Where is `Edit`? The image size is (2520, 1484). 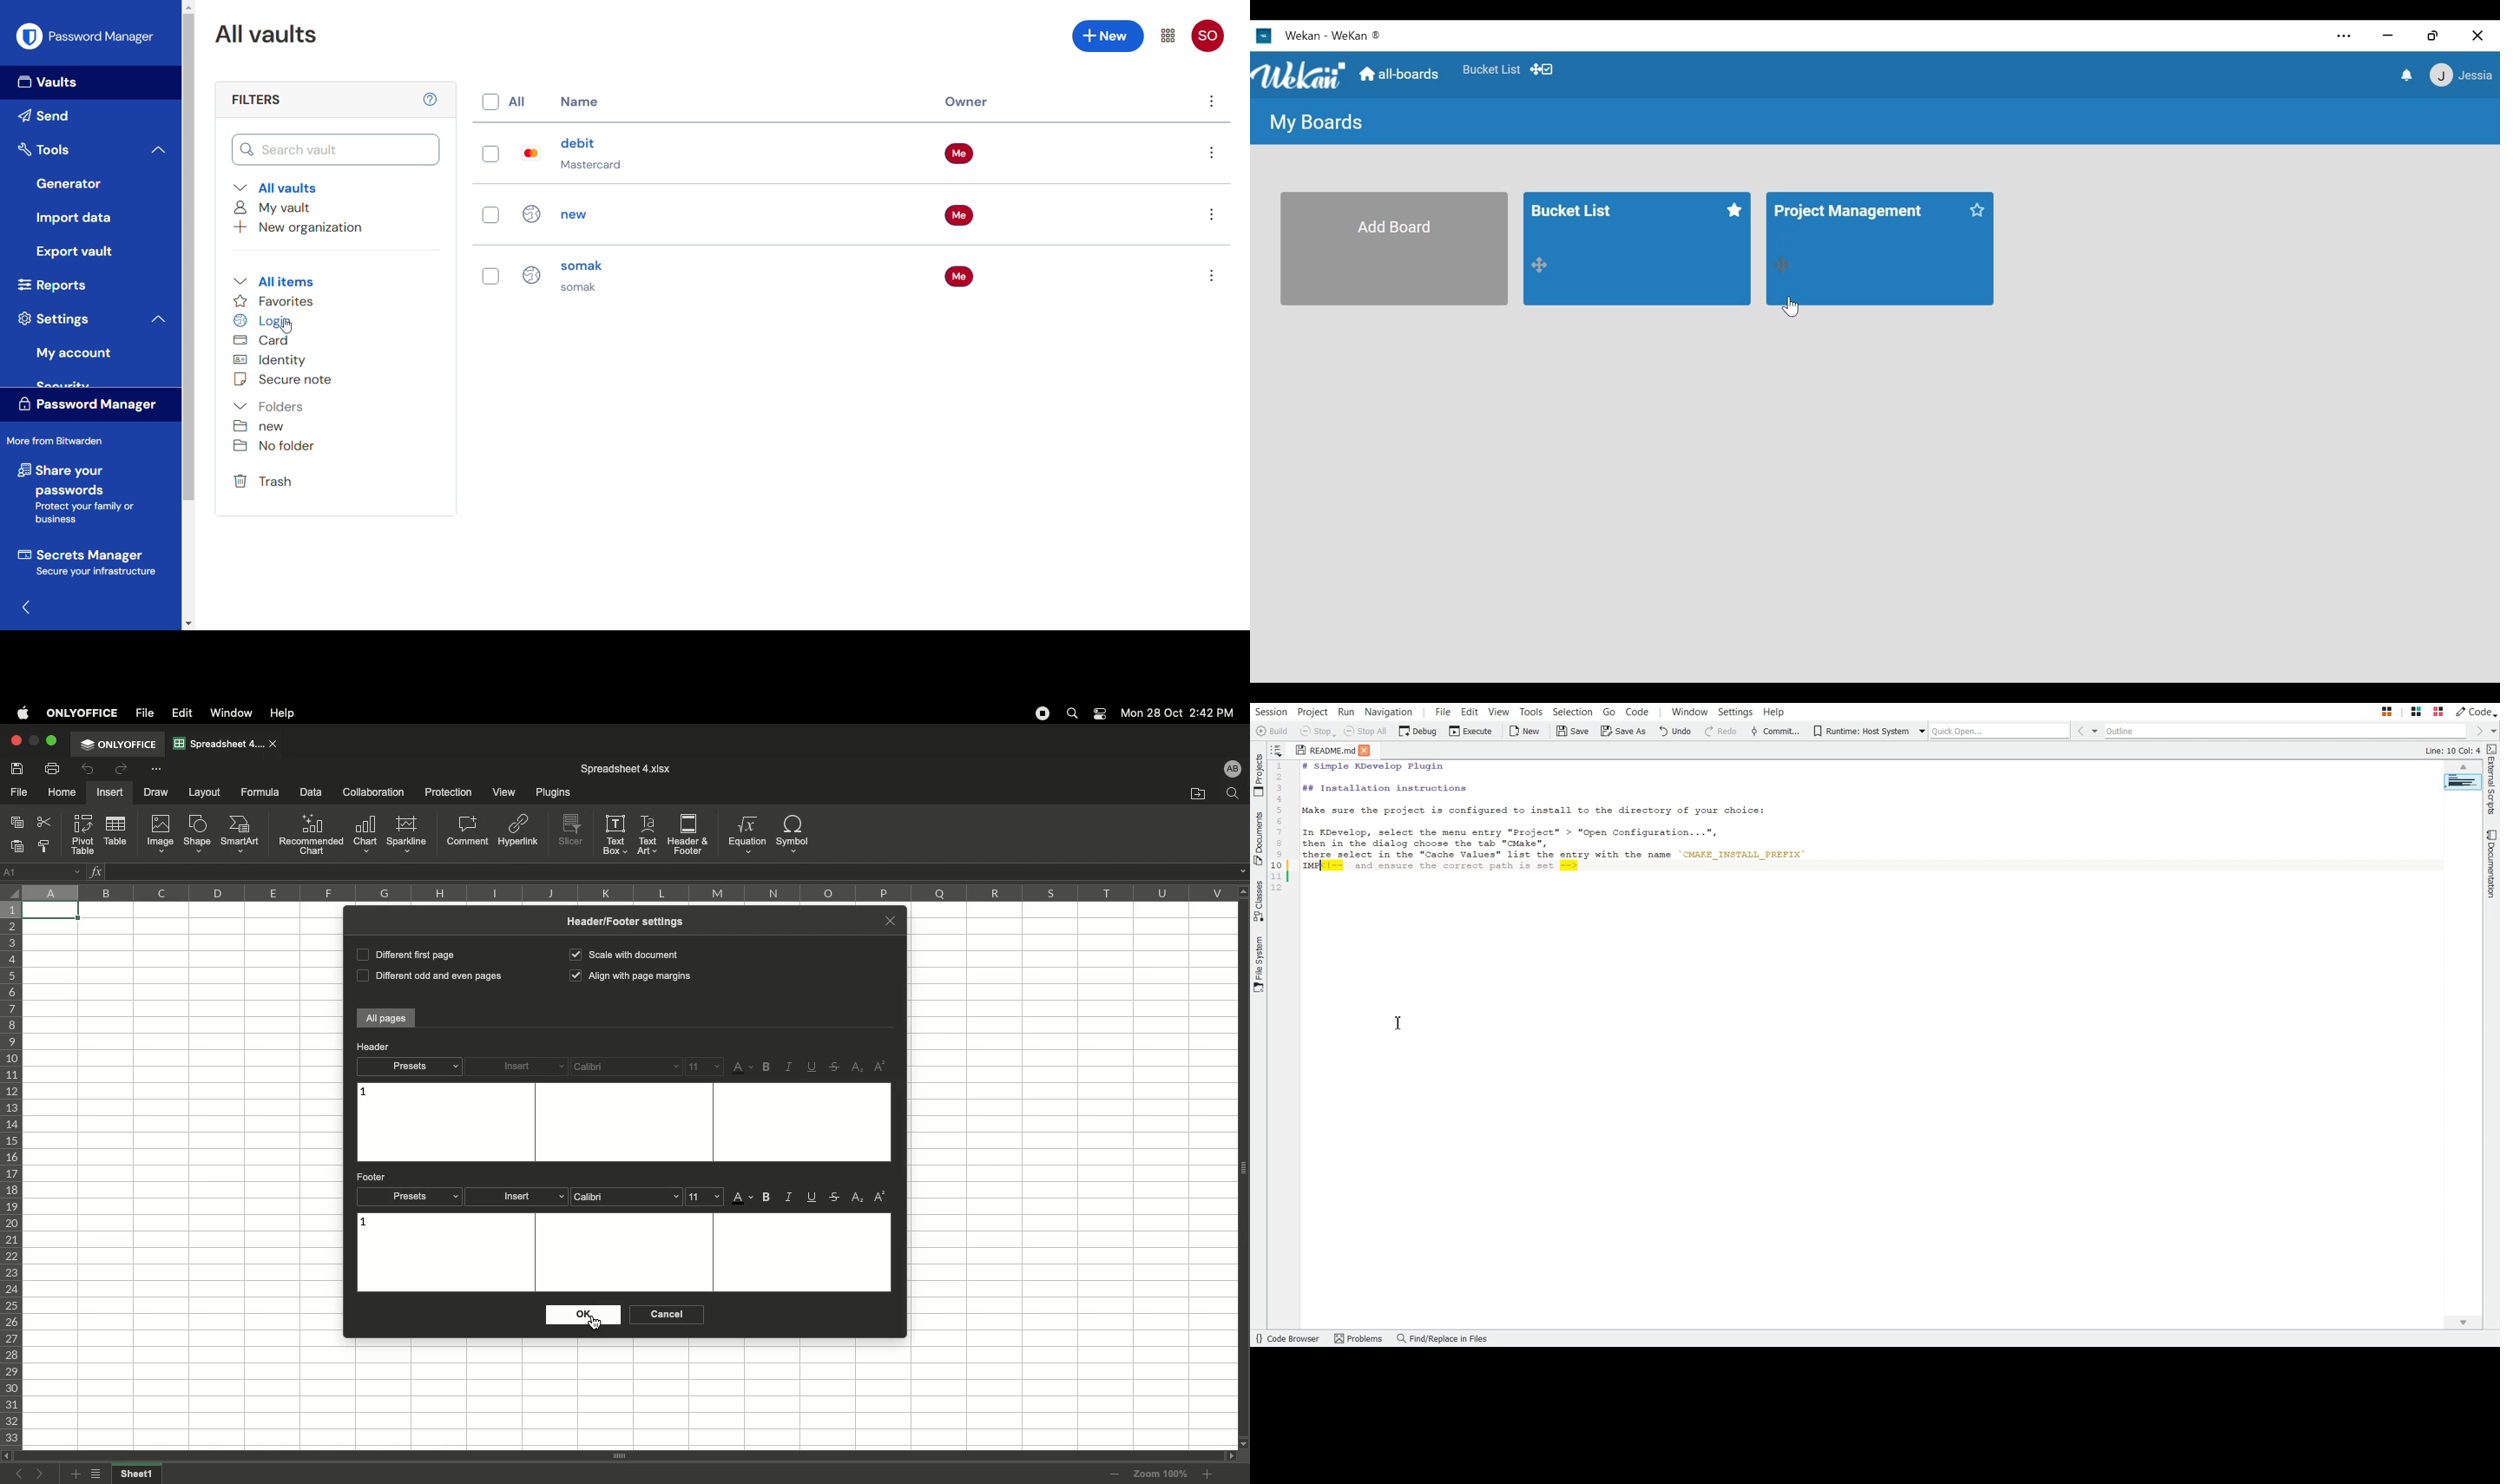
Edit is located at coordinates (1470, 711).